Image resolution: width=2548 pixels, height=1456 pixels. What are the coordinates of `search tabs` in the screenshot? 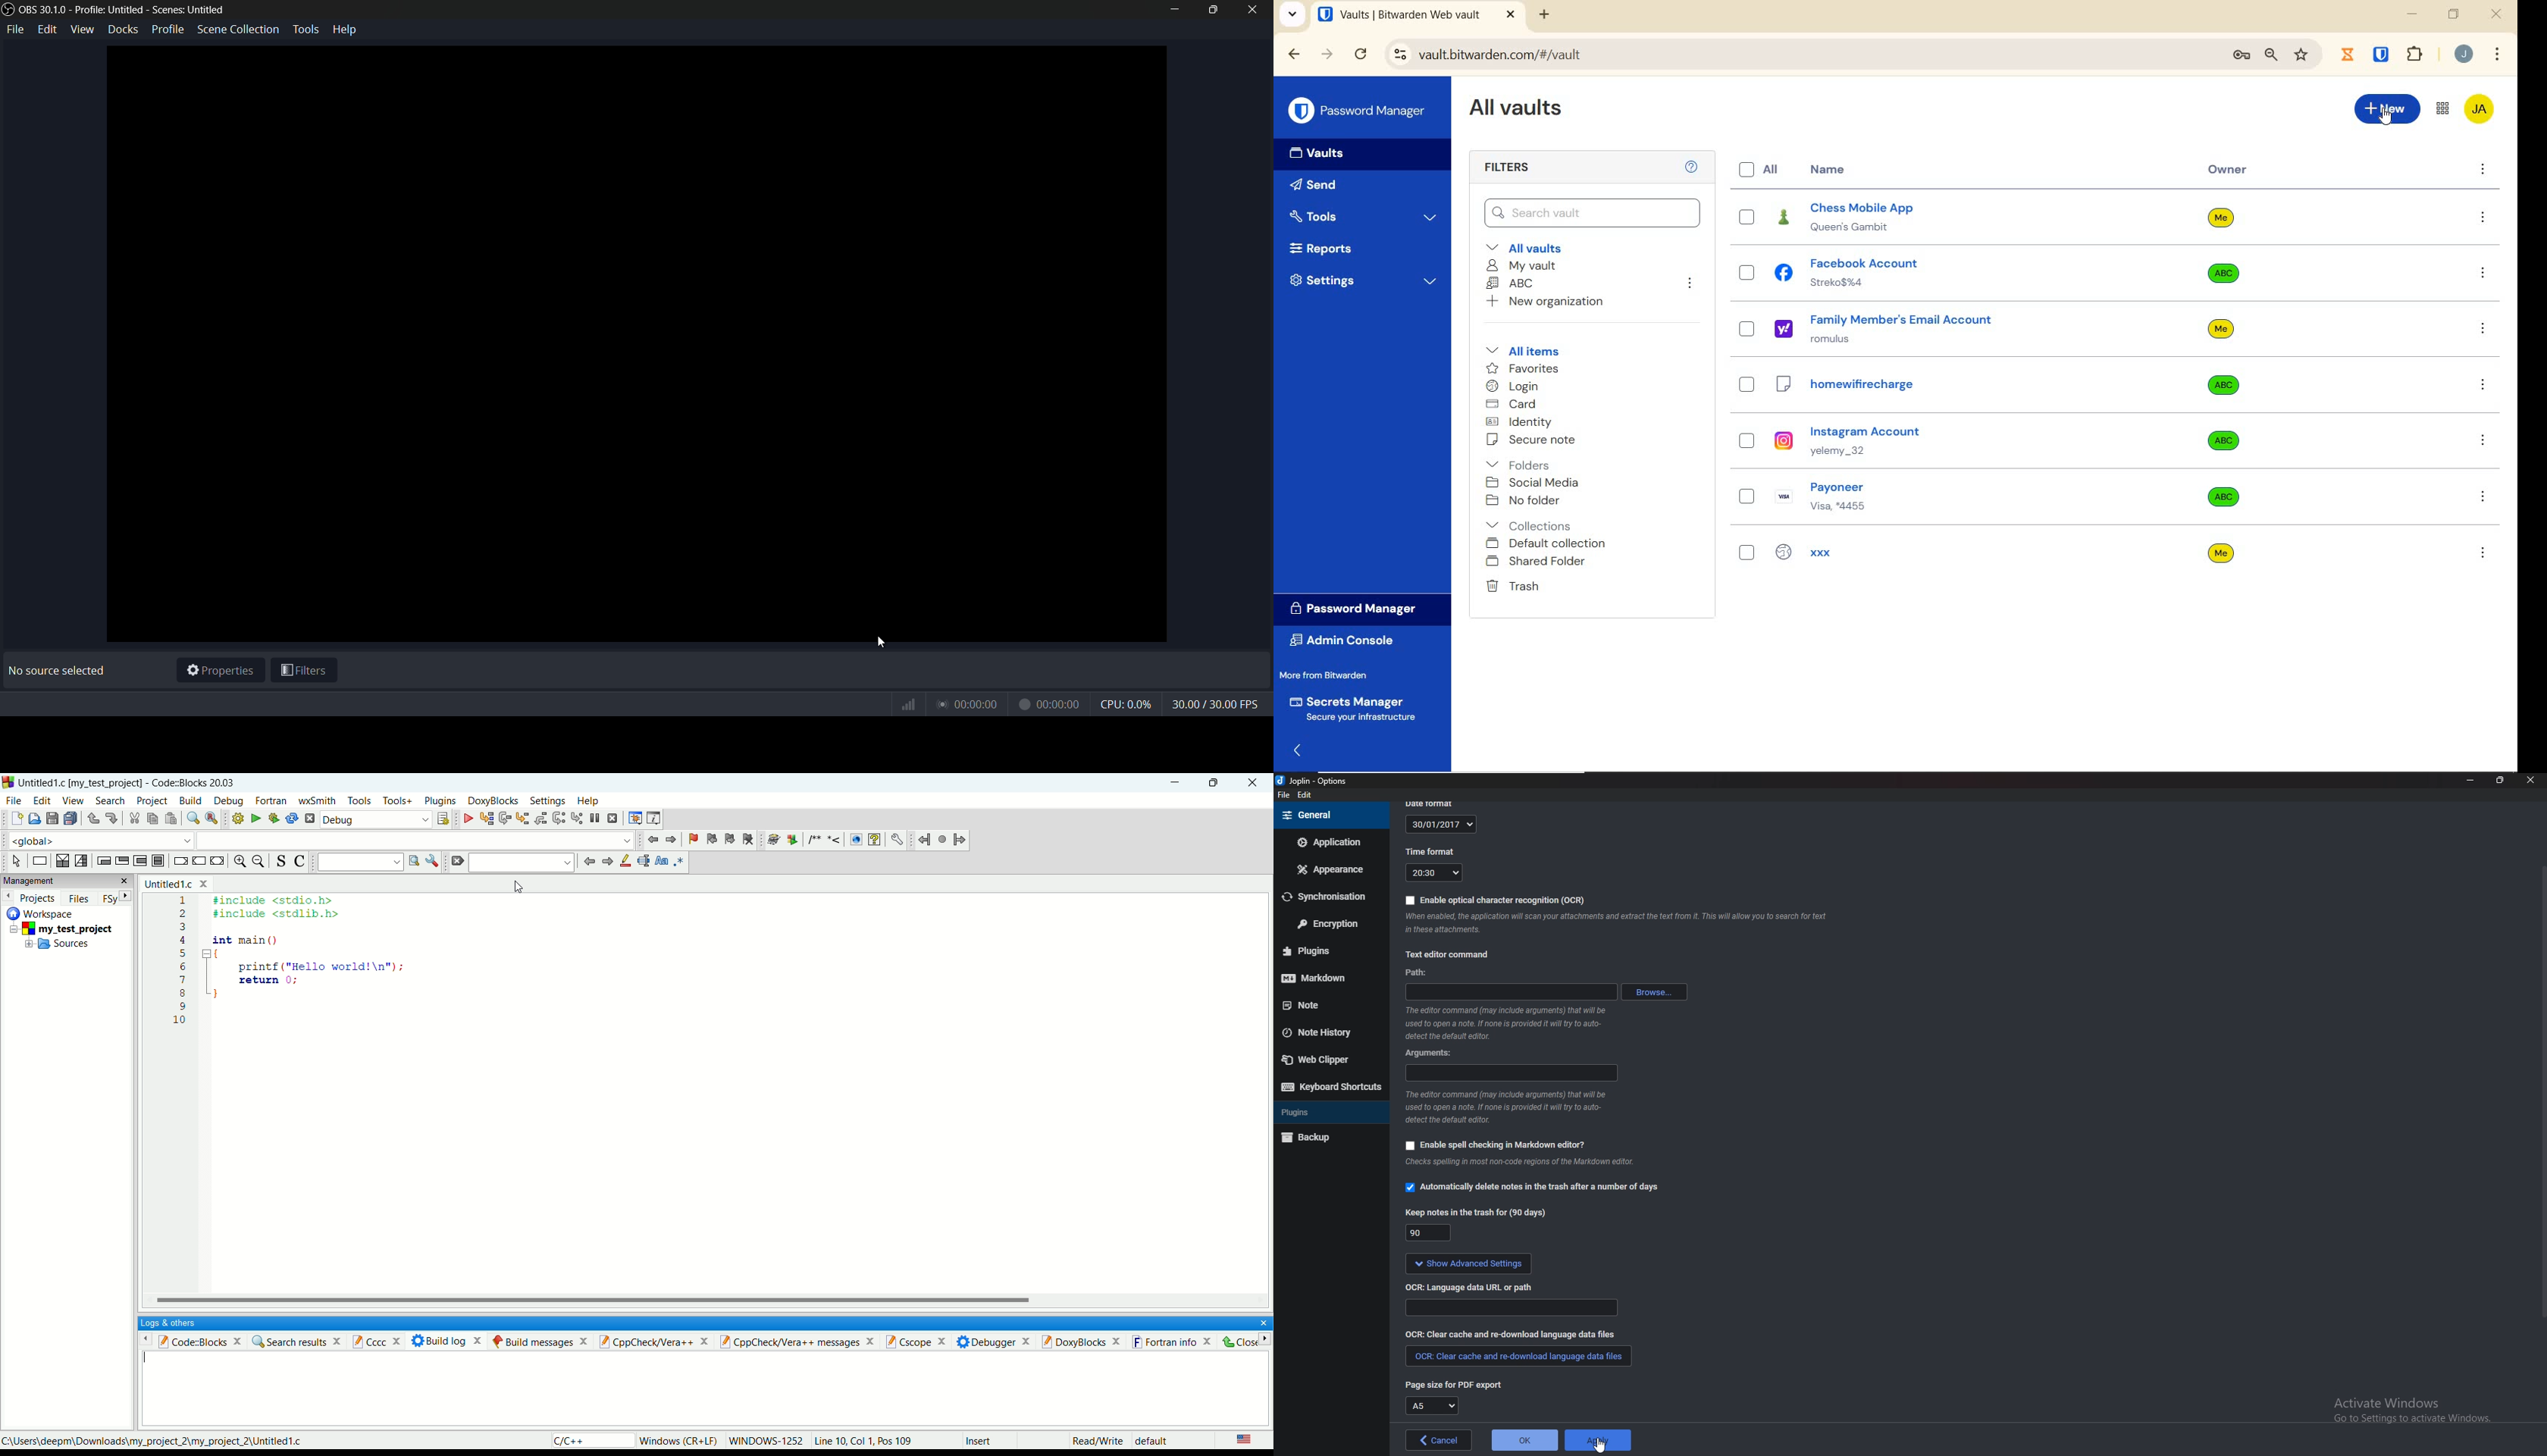 It's located at (1293, 14).